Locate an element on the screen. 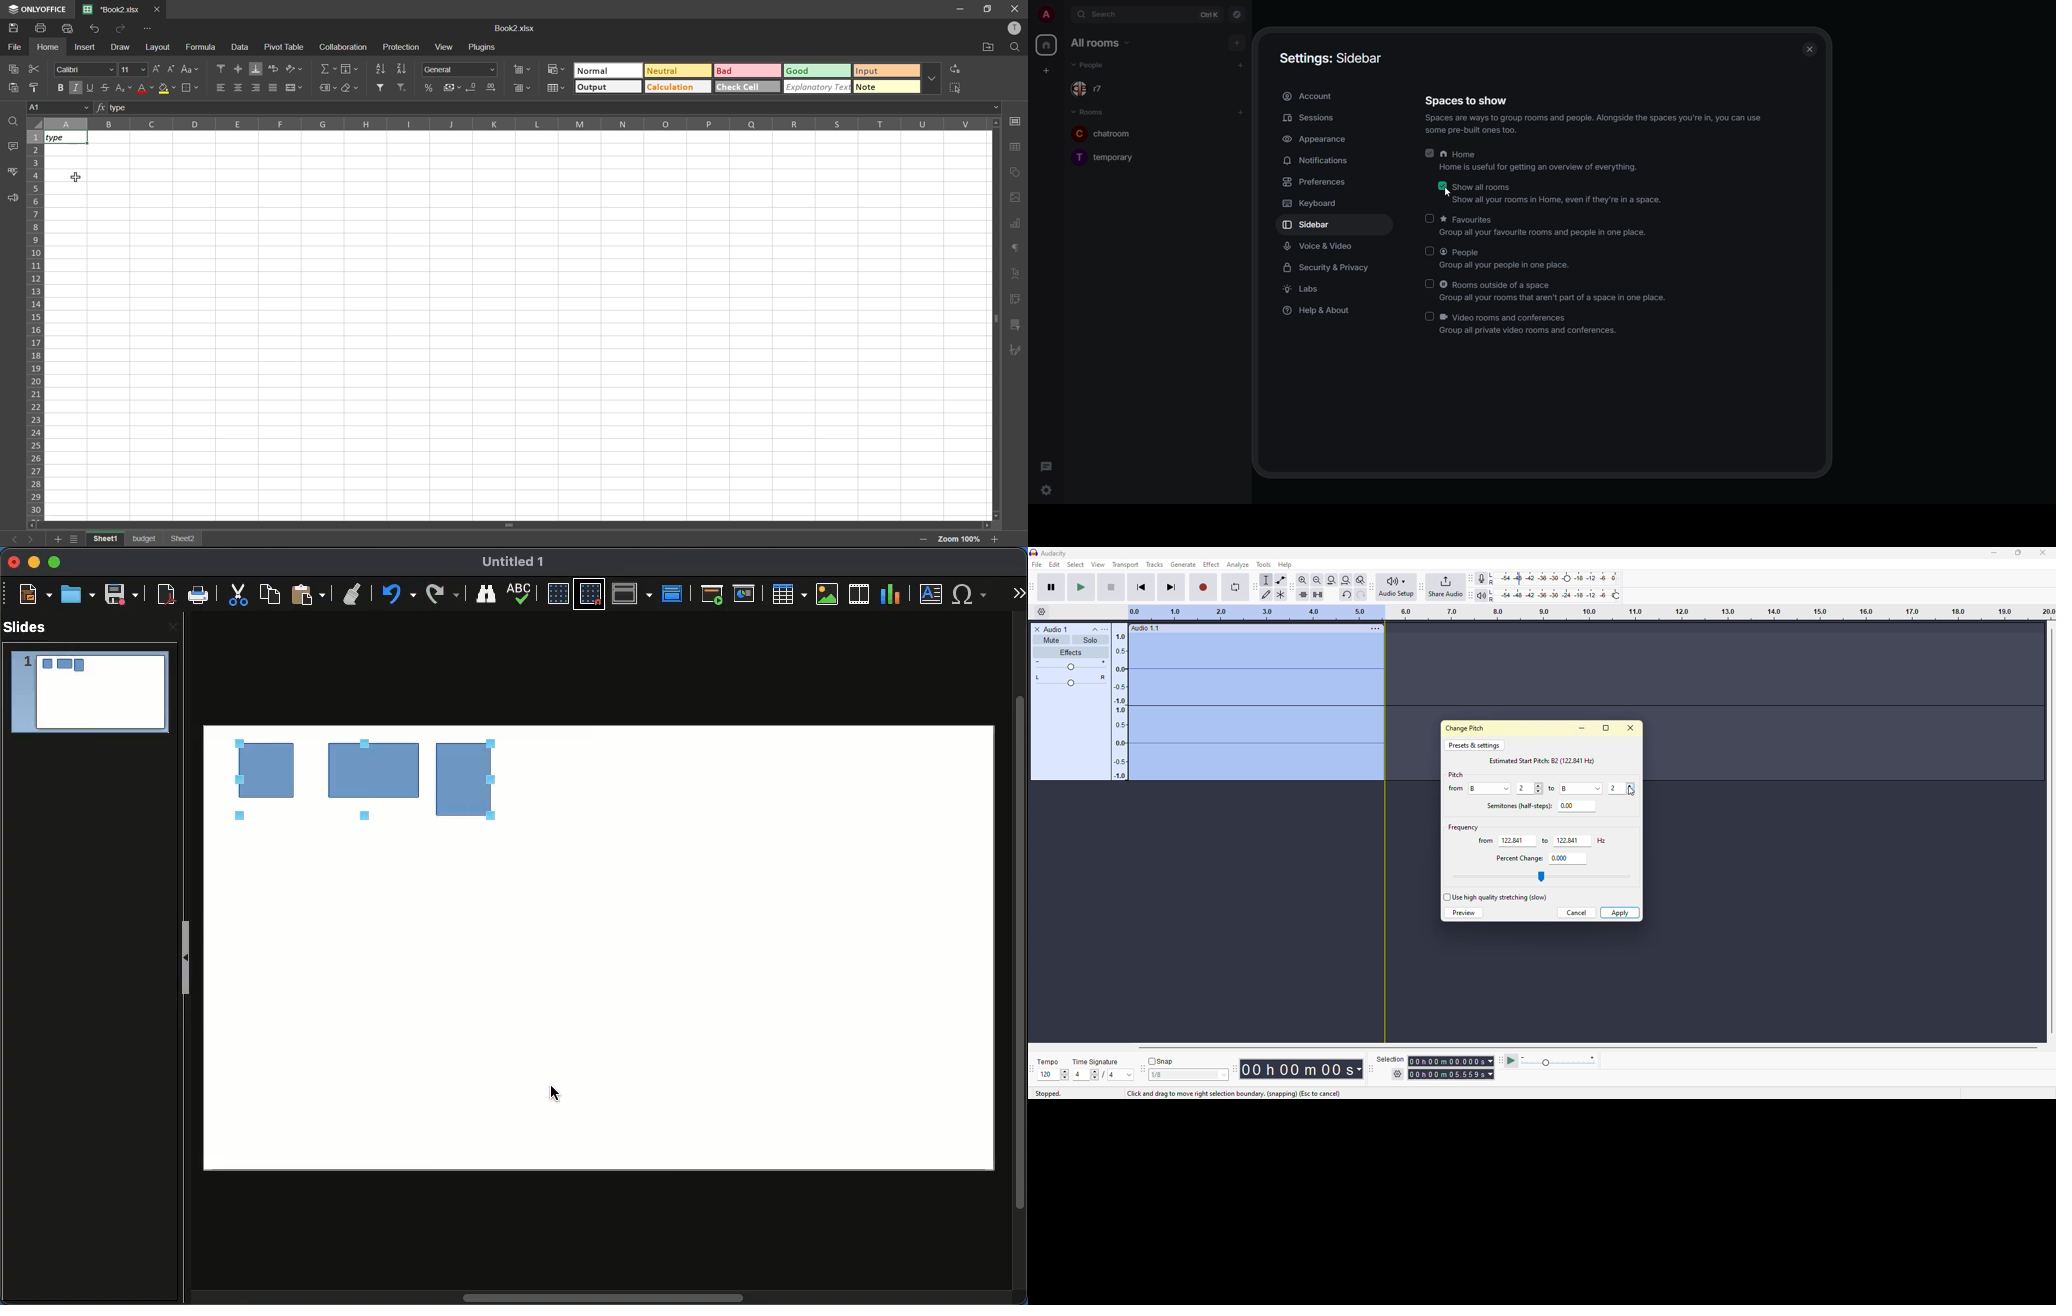  1/8 is located at coordinates (1166, 1077).